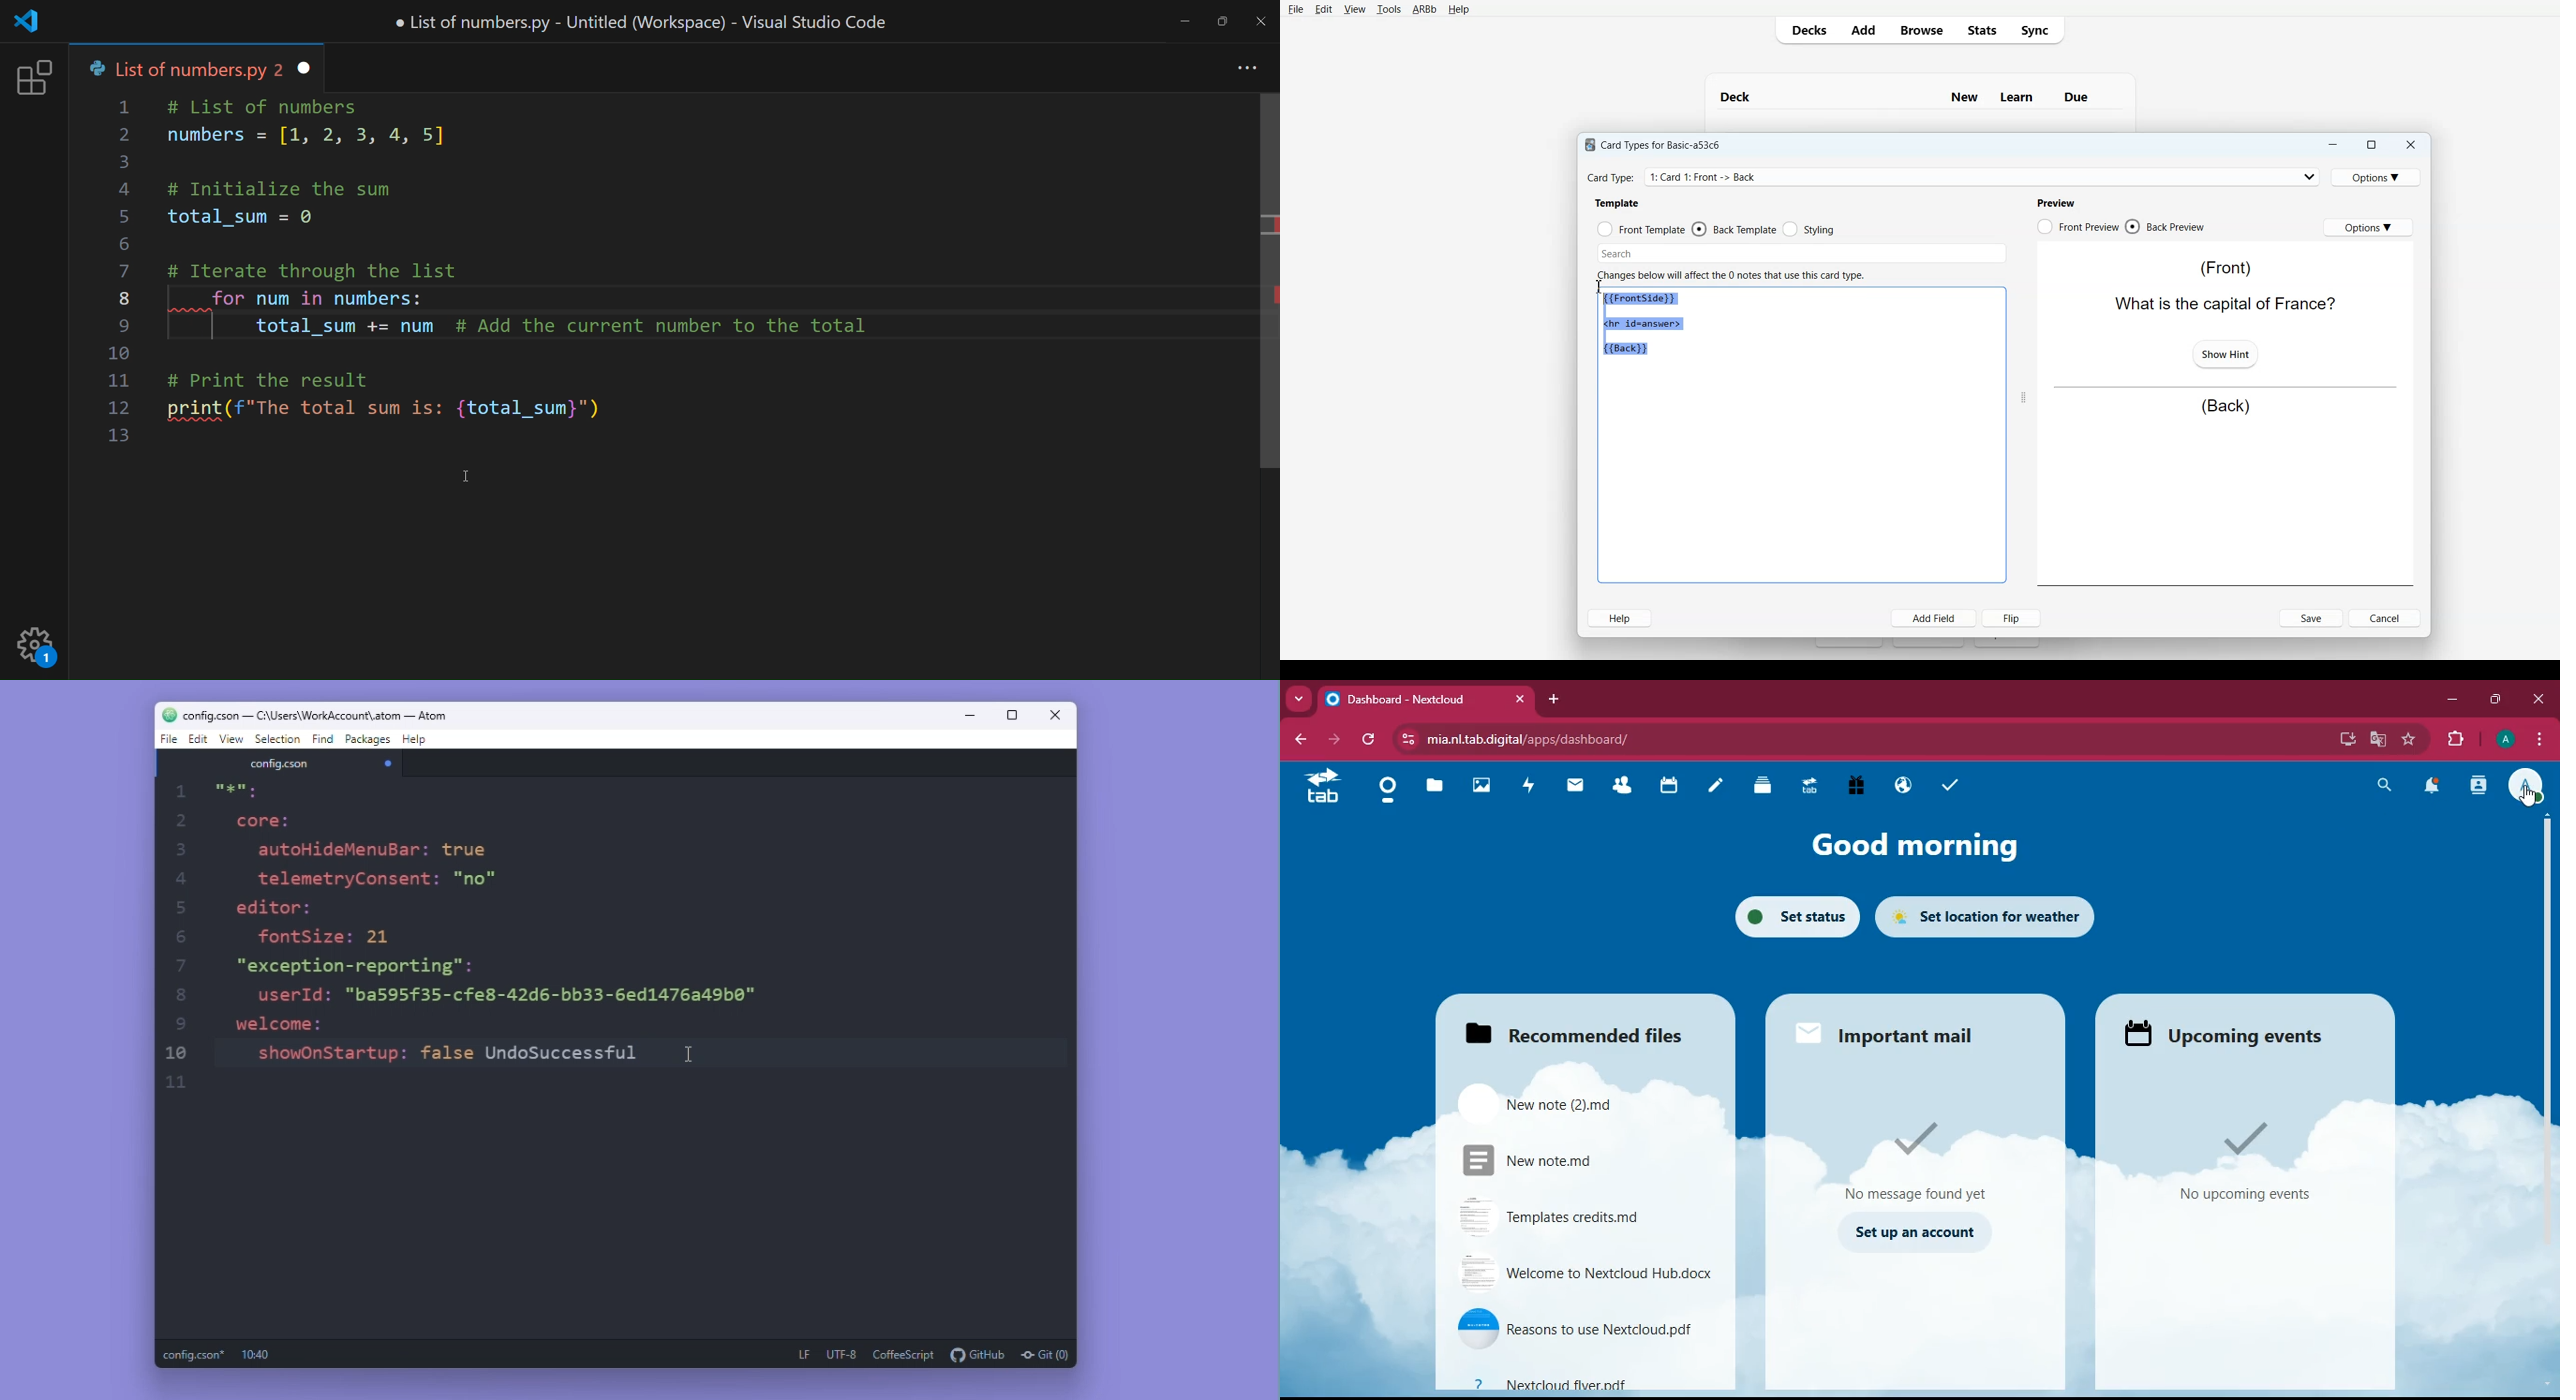 The image size is (2576, 1400). I want to click on print code, so click(413, 402).